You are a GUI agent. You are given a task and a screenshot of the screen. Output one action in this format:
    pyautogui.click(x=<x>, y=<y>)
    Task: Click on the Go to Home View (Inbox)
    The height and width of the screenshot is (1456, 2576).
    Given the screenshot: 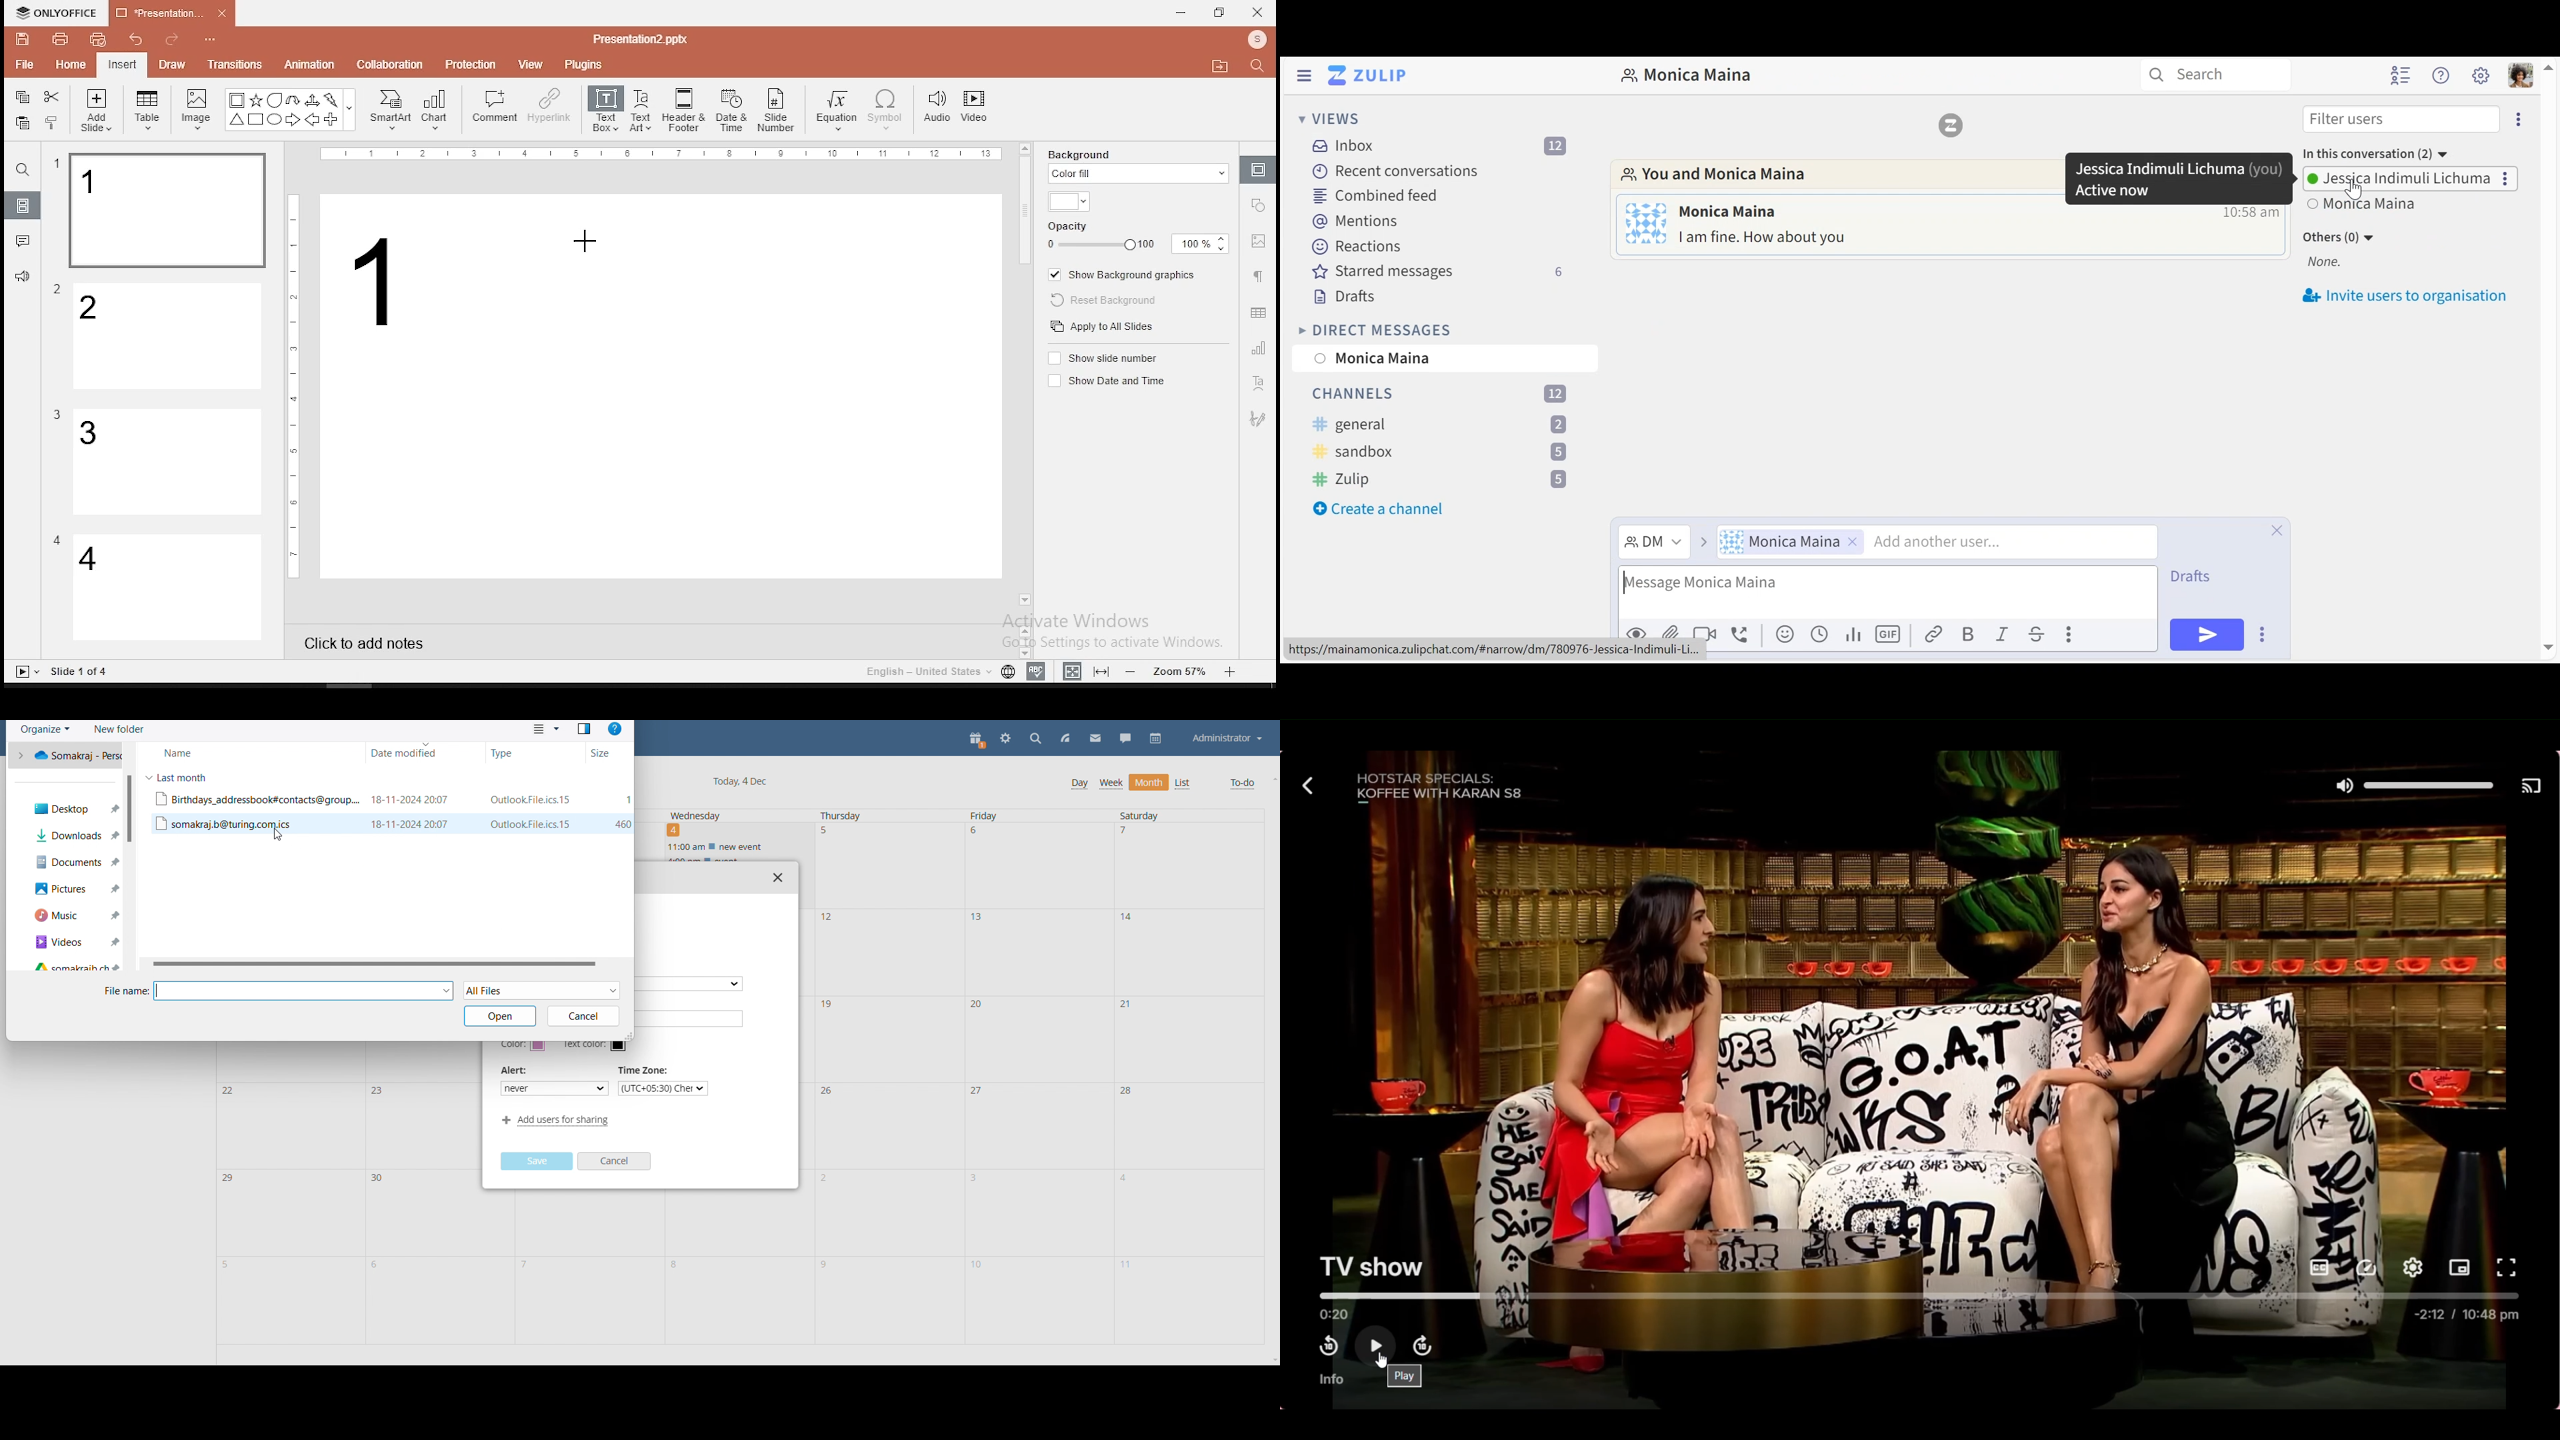 What is the action you would take?
    pyautogui.click(x=1367, y=75)
    